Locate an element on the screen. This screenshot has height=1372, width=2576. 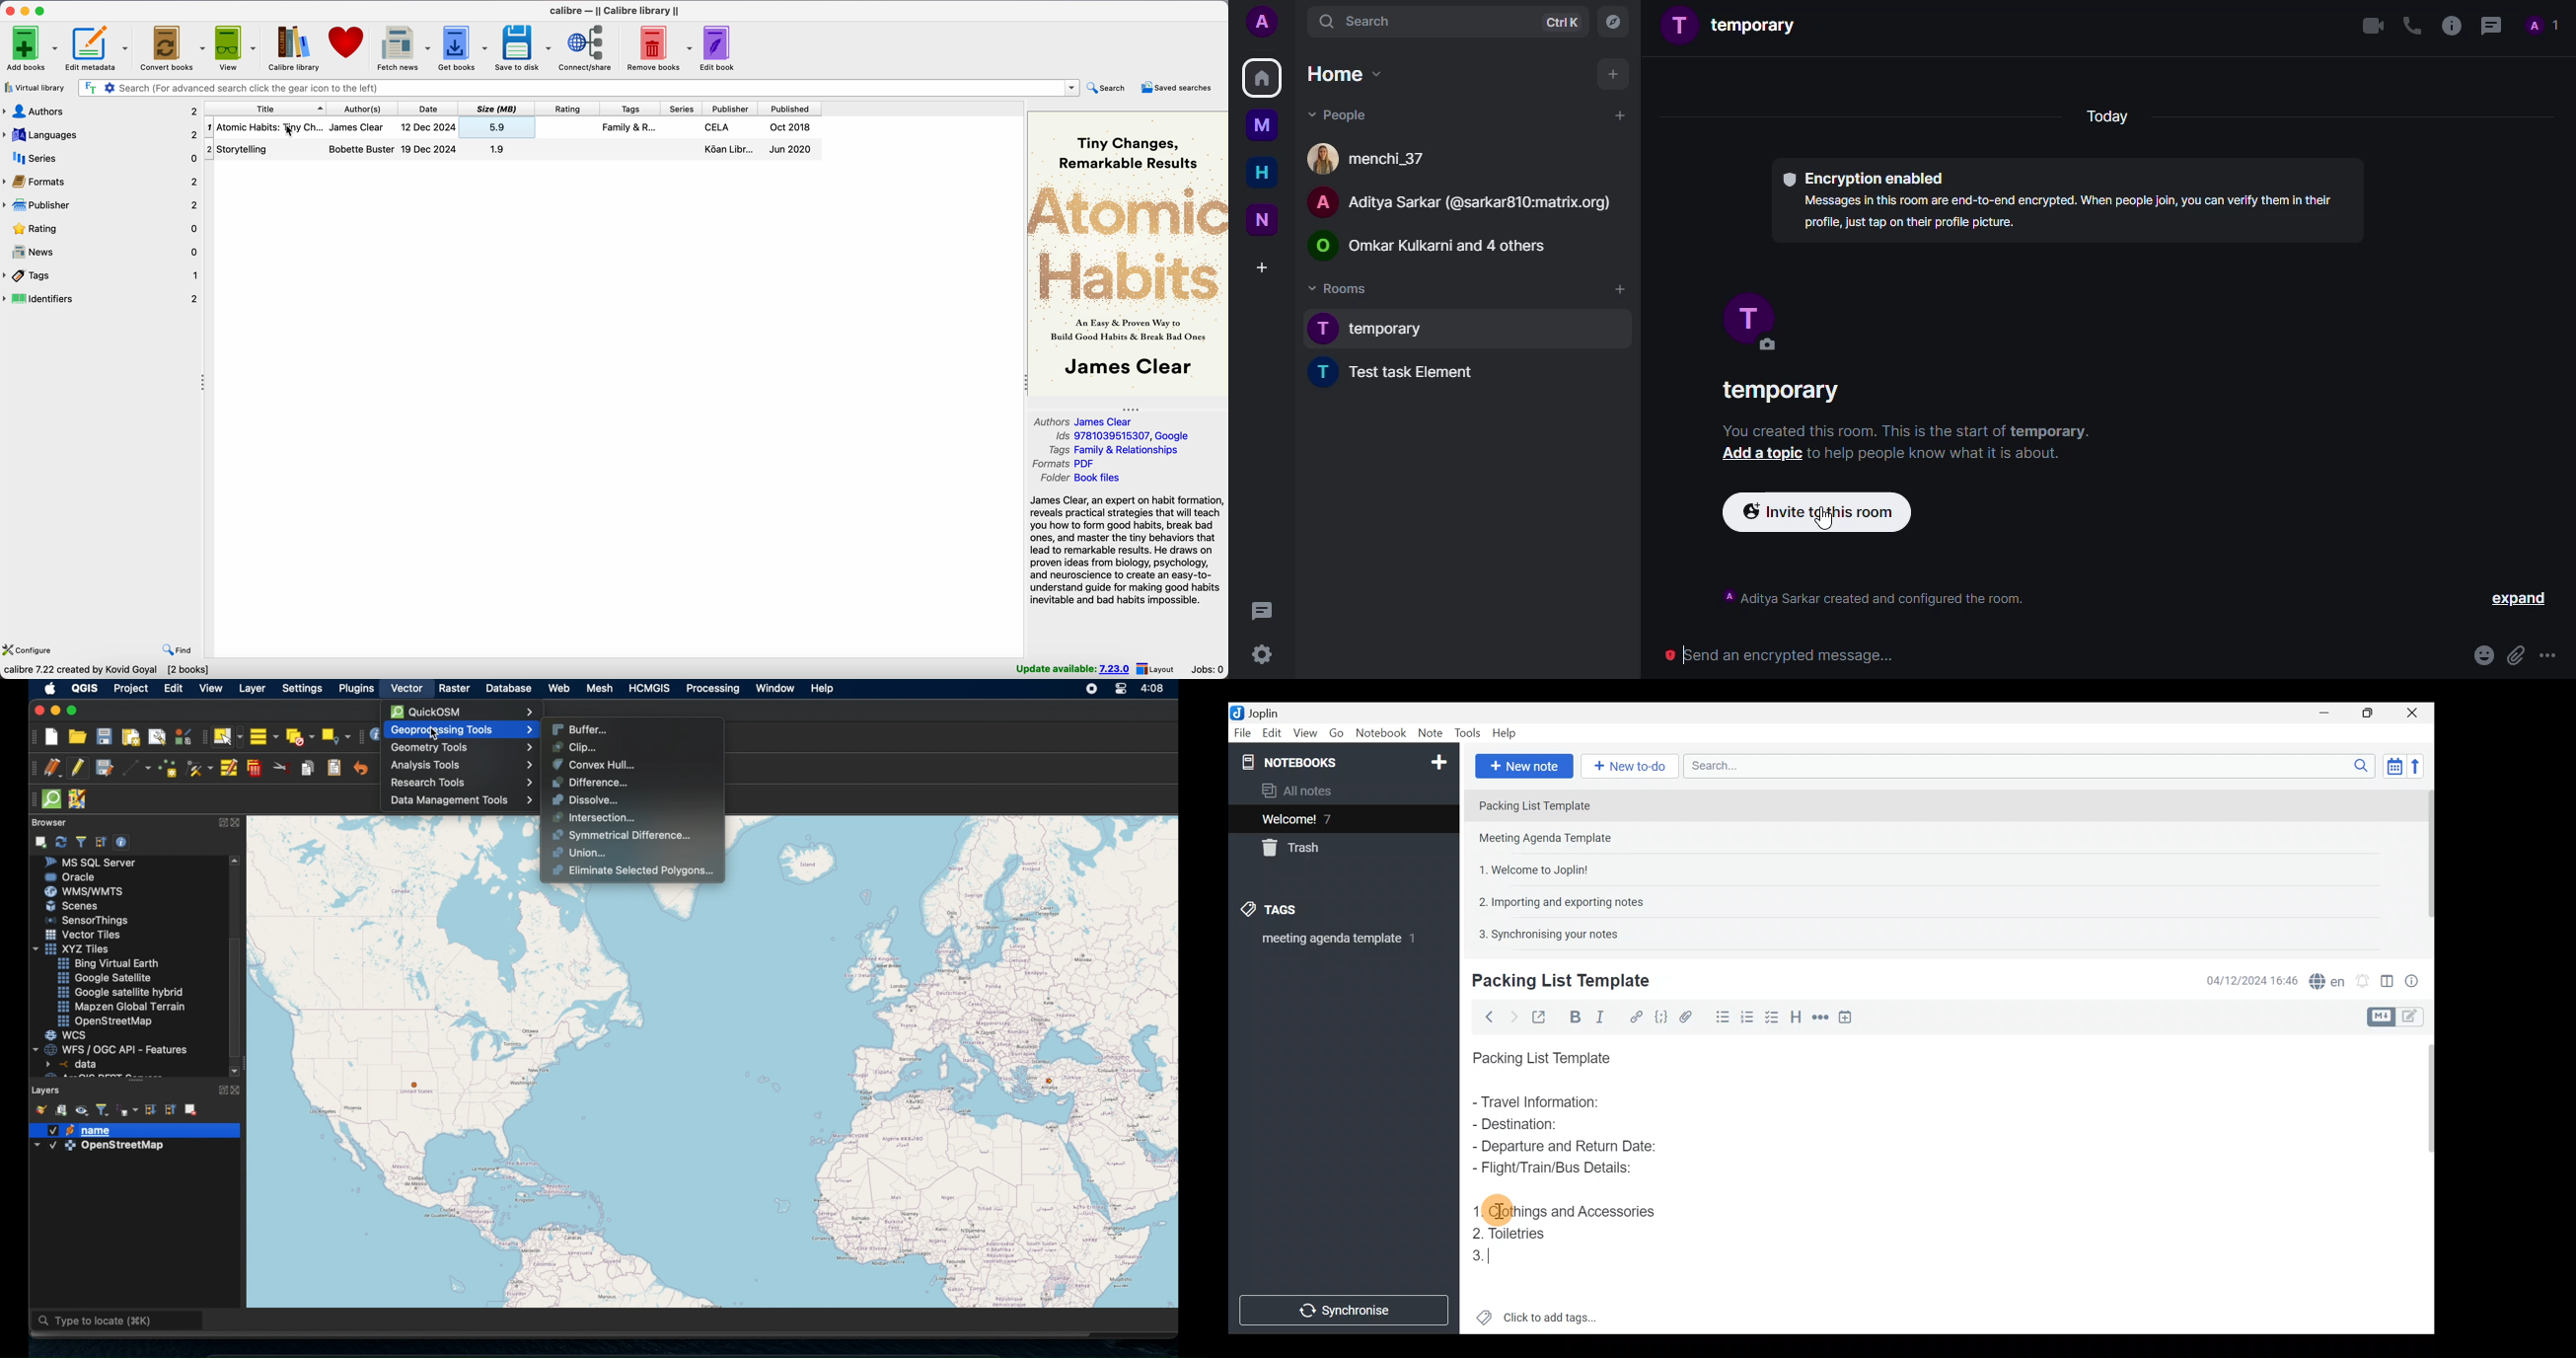
Code is located at coordinates (1661, 1016).